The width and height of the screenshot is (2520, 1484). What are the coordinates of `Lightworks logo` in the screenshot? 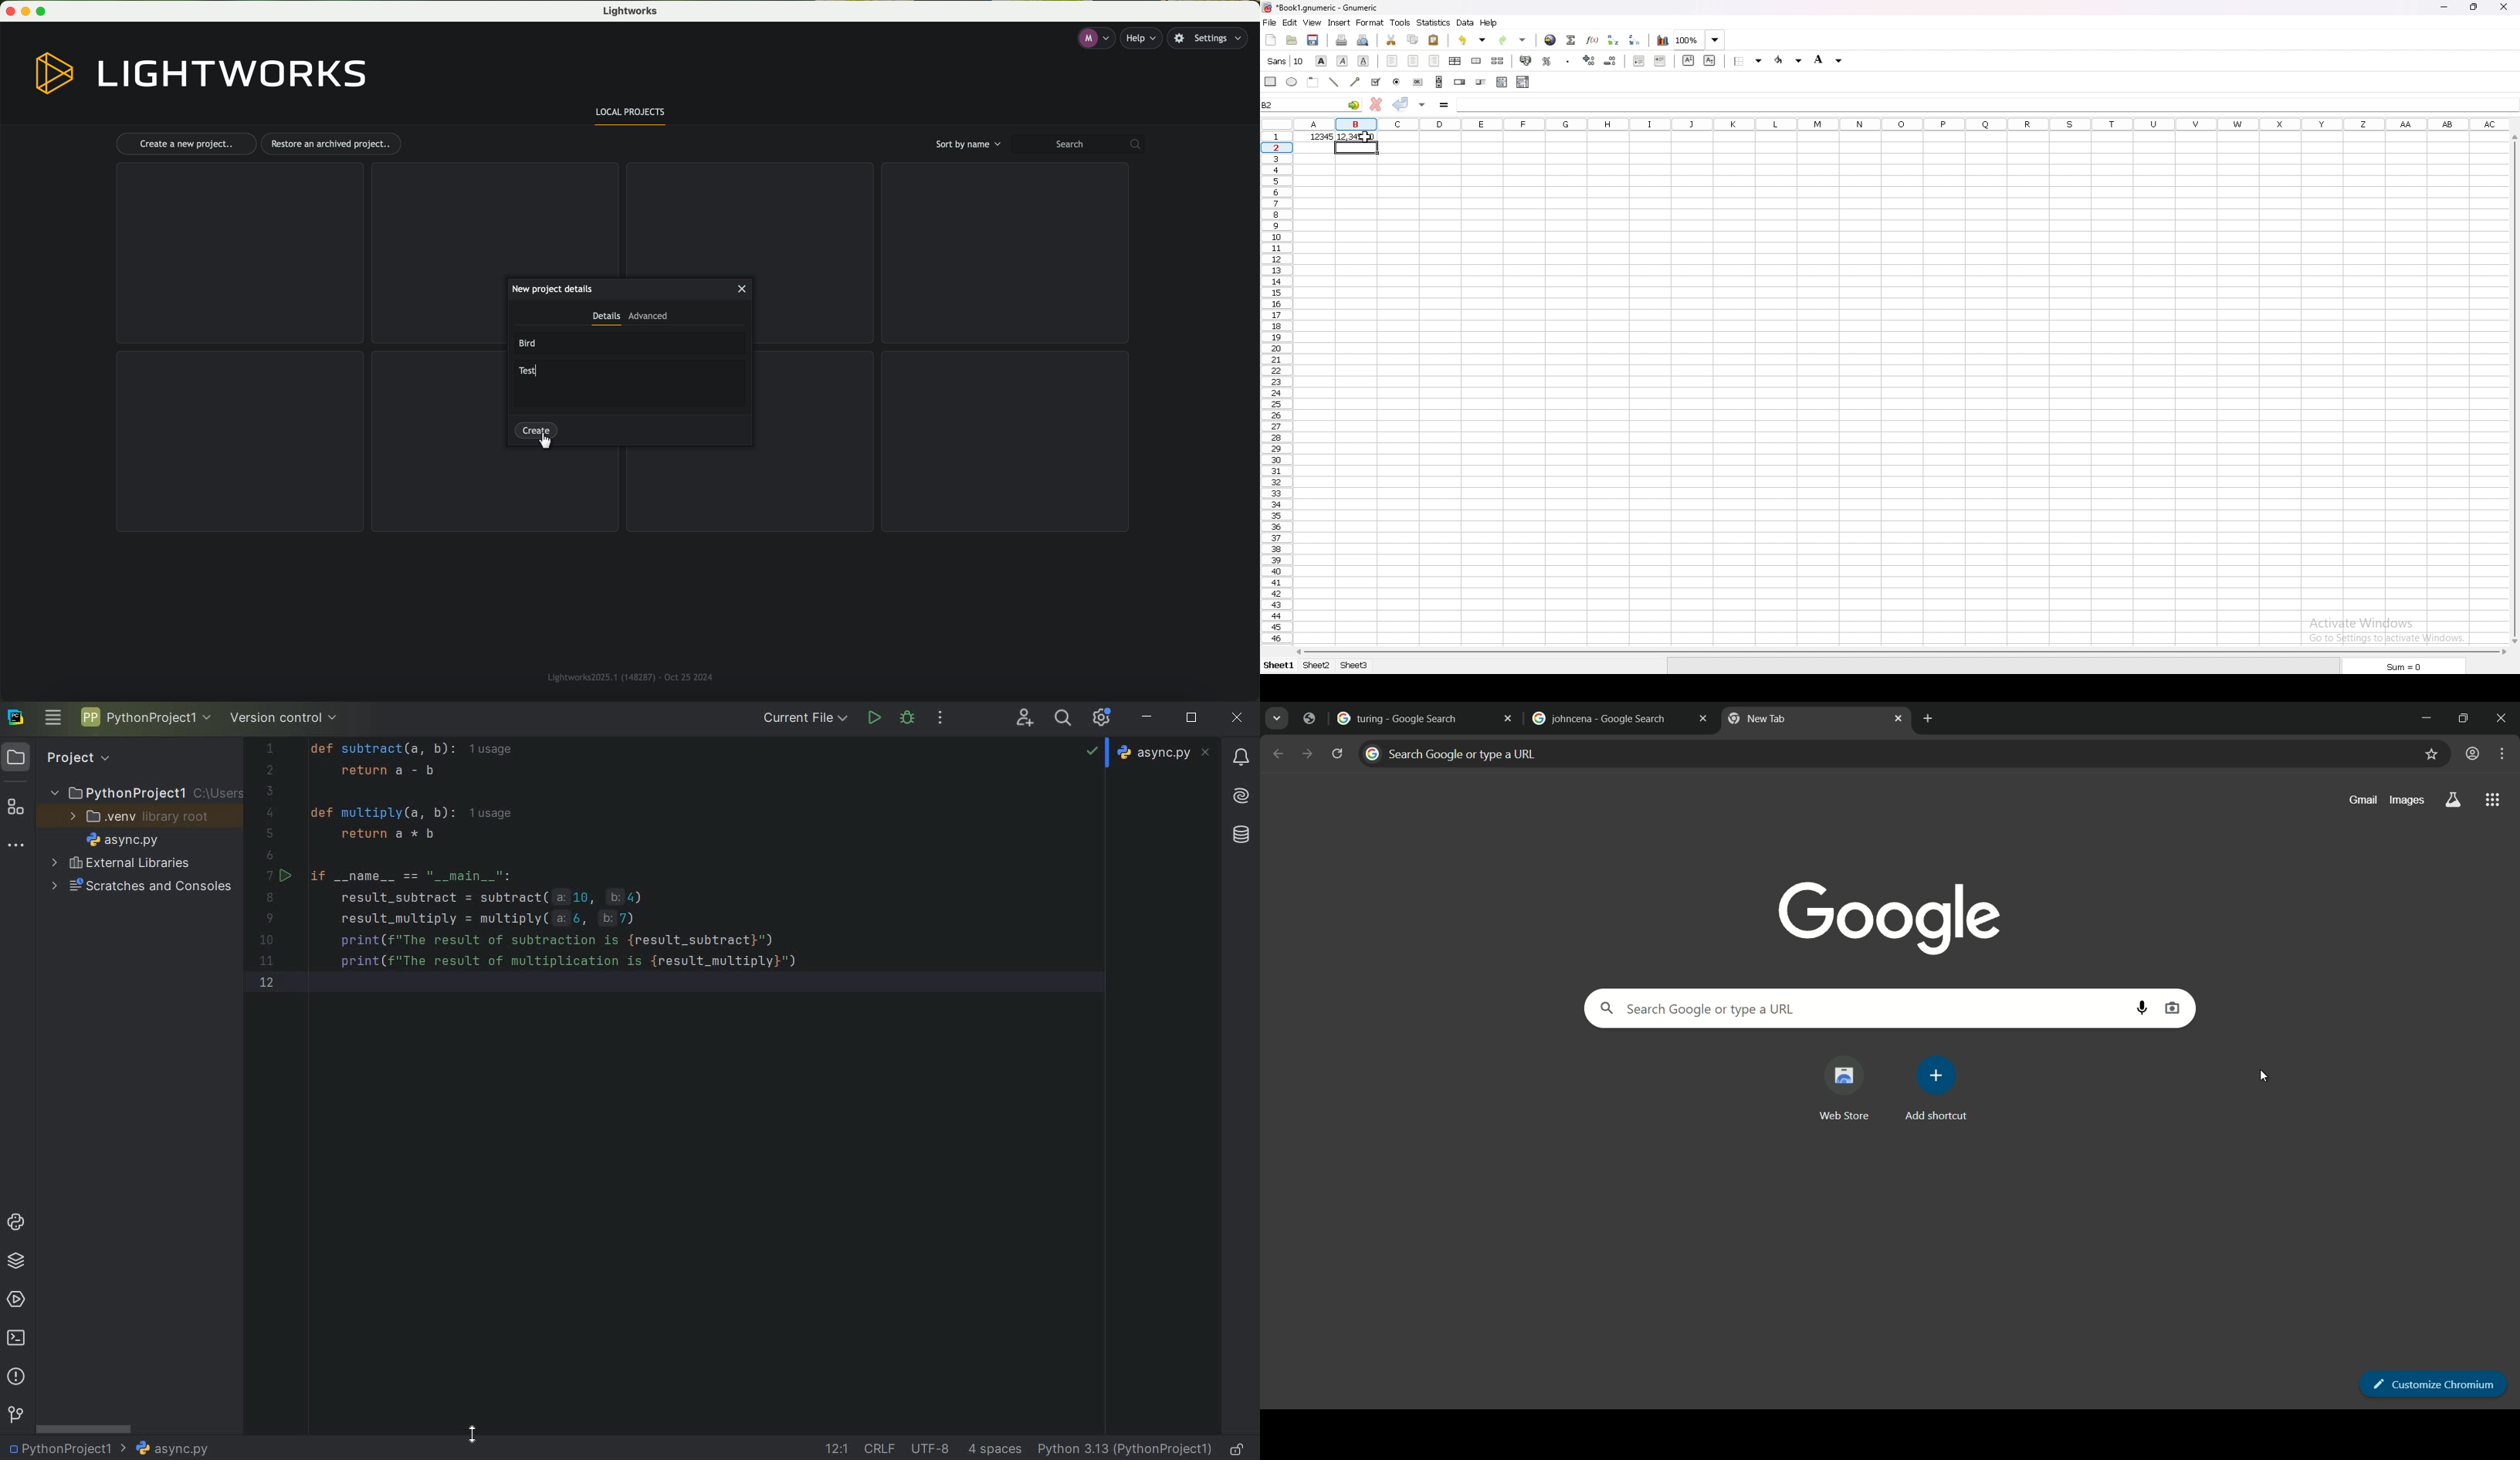 It's located at (201, 74).